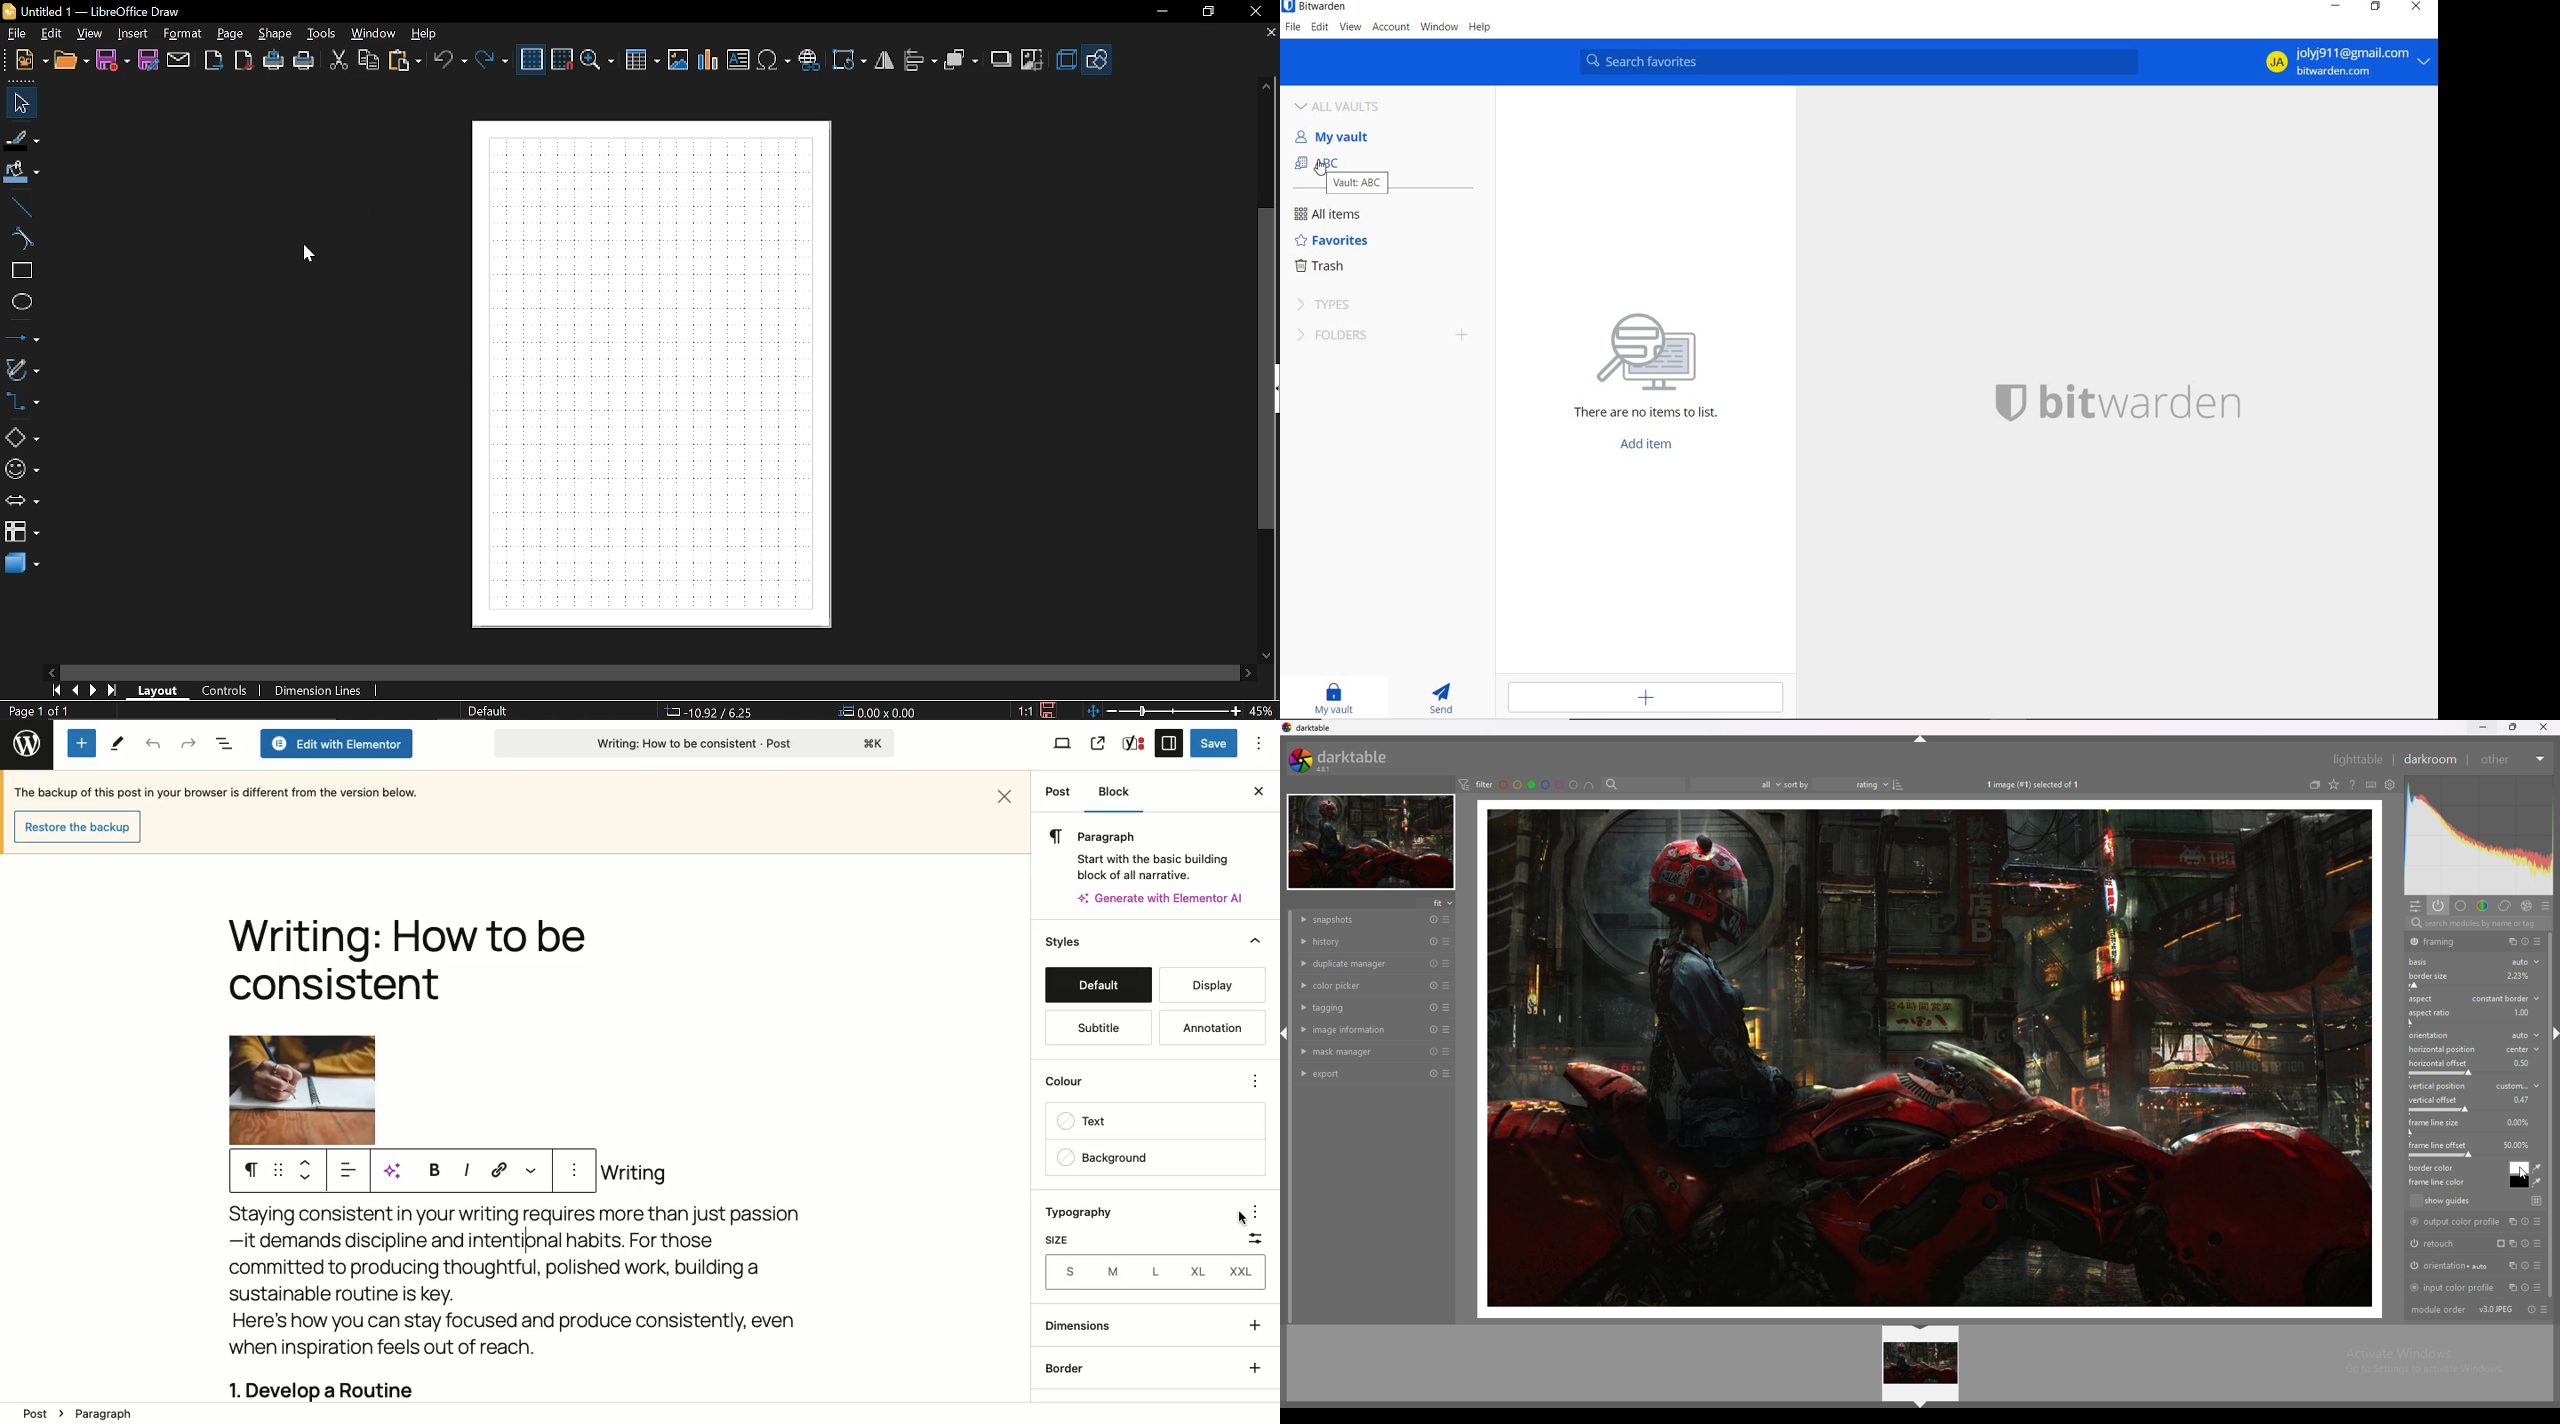 Image resolution: width=2576 pixels, height=1428 pixels. What do you see at coordinates (1448, 985) in the screenshot?
I see `presets` at bounding box center [1448, 985].